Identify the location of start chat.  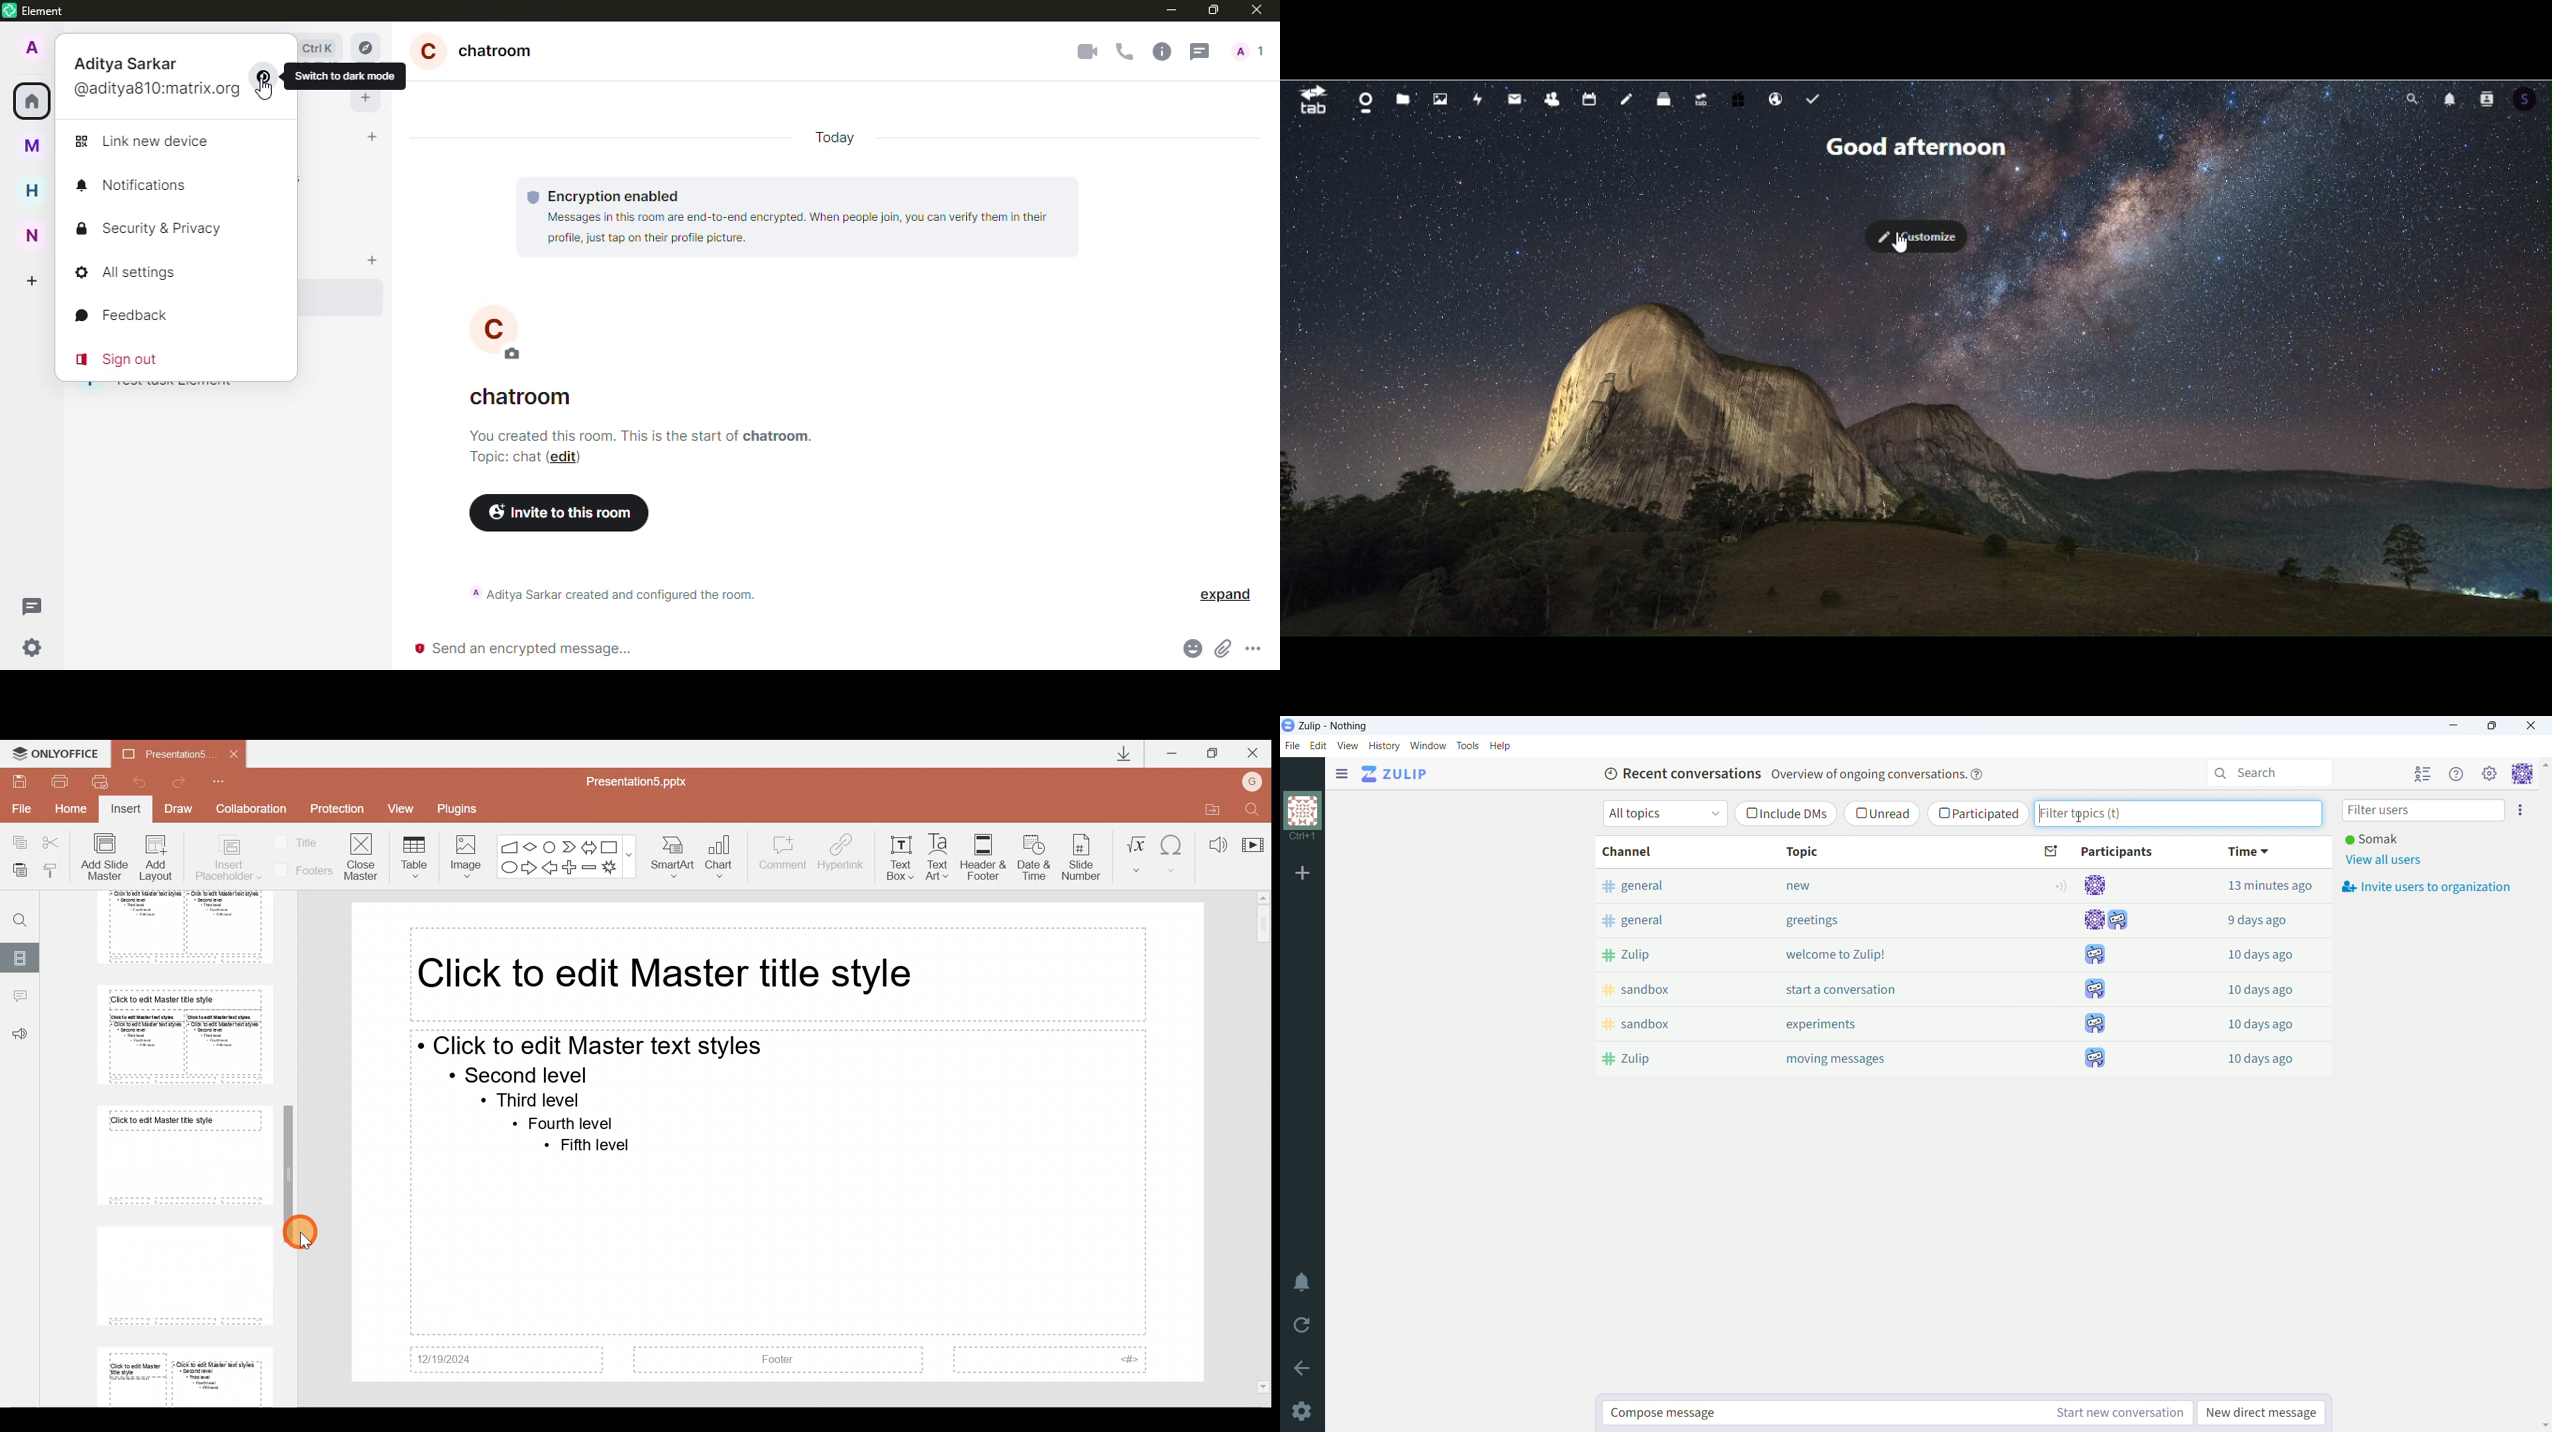
(368, 138).